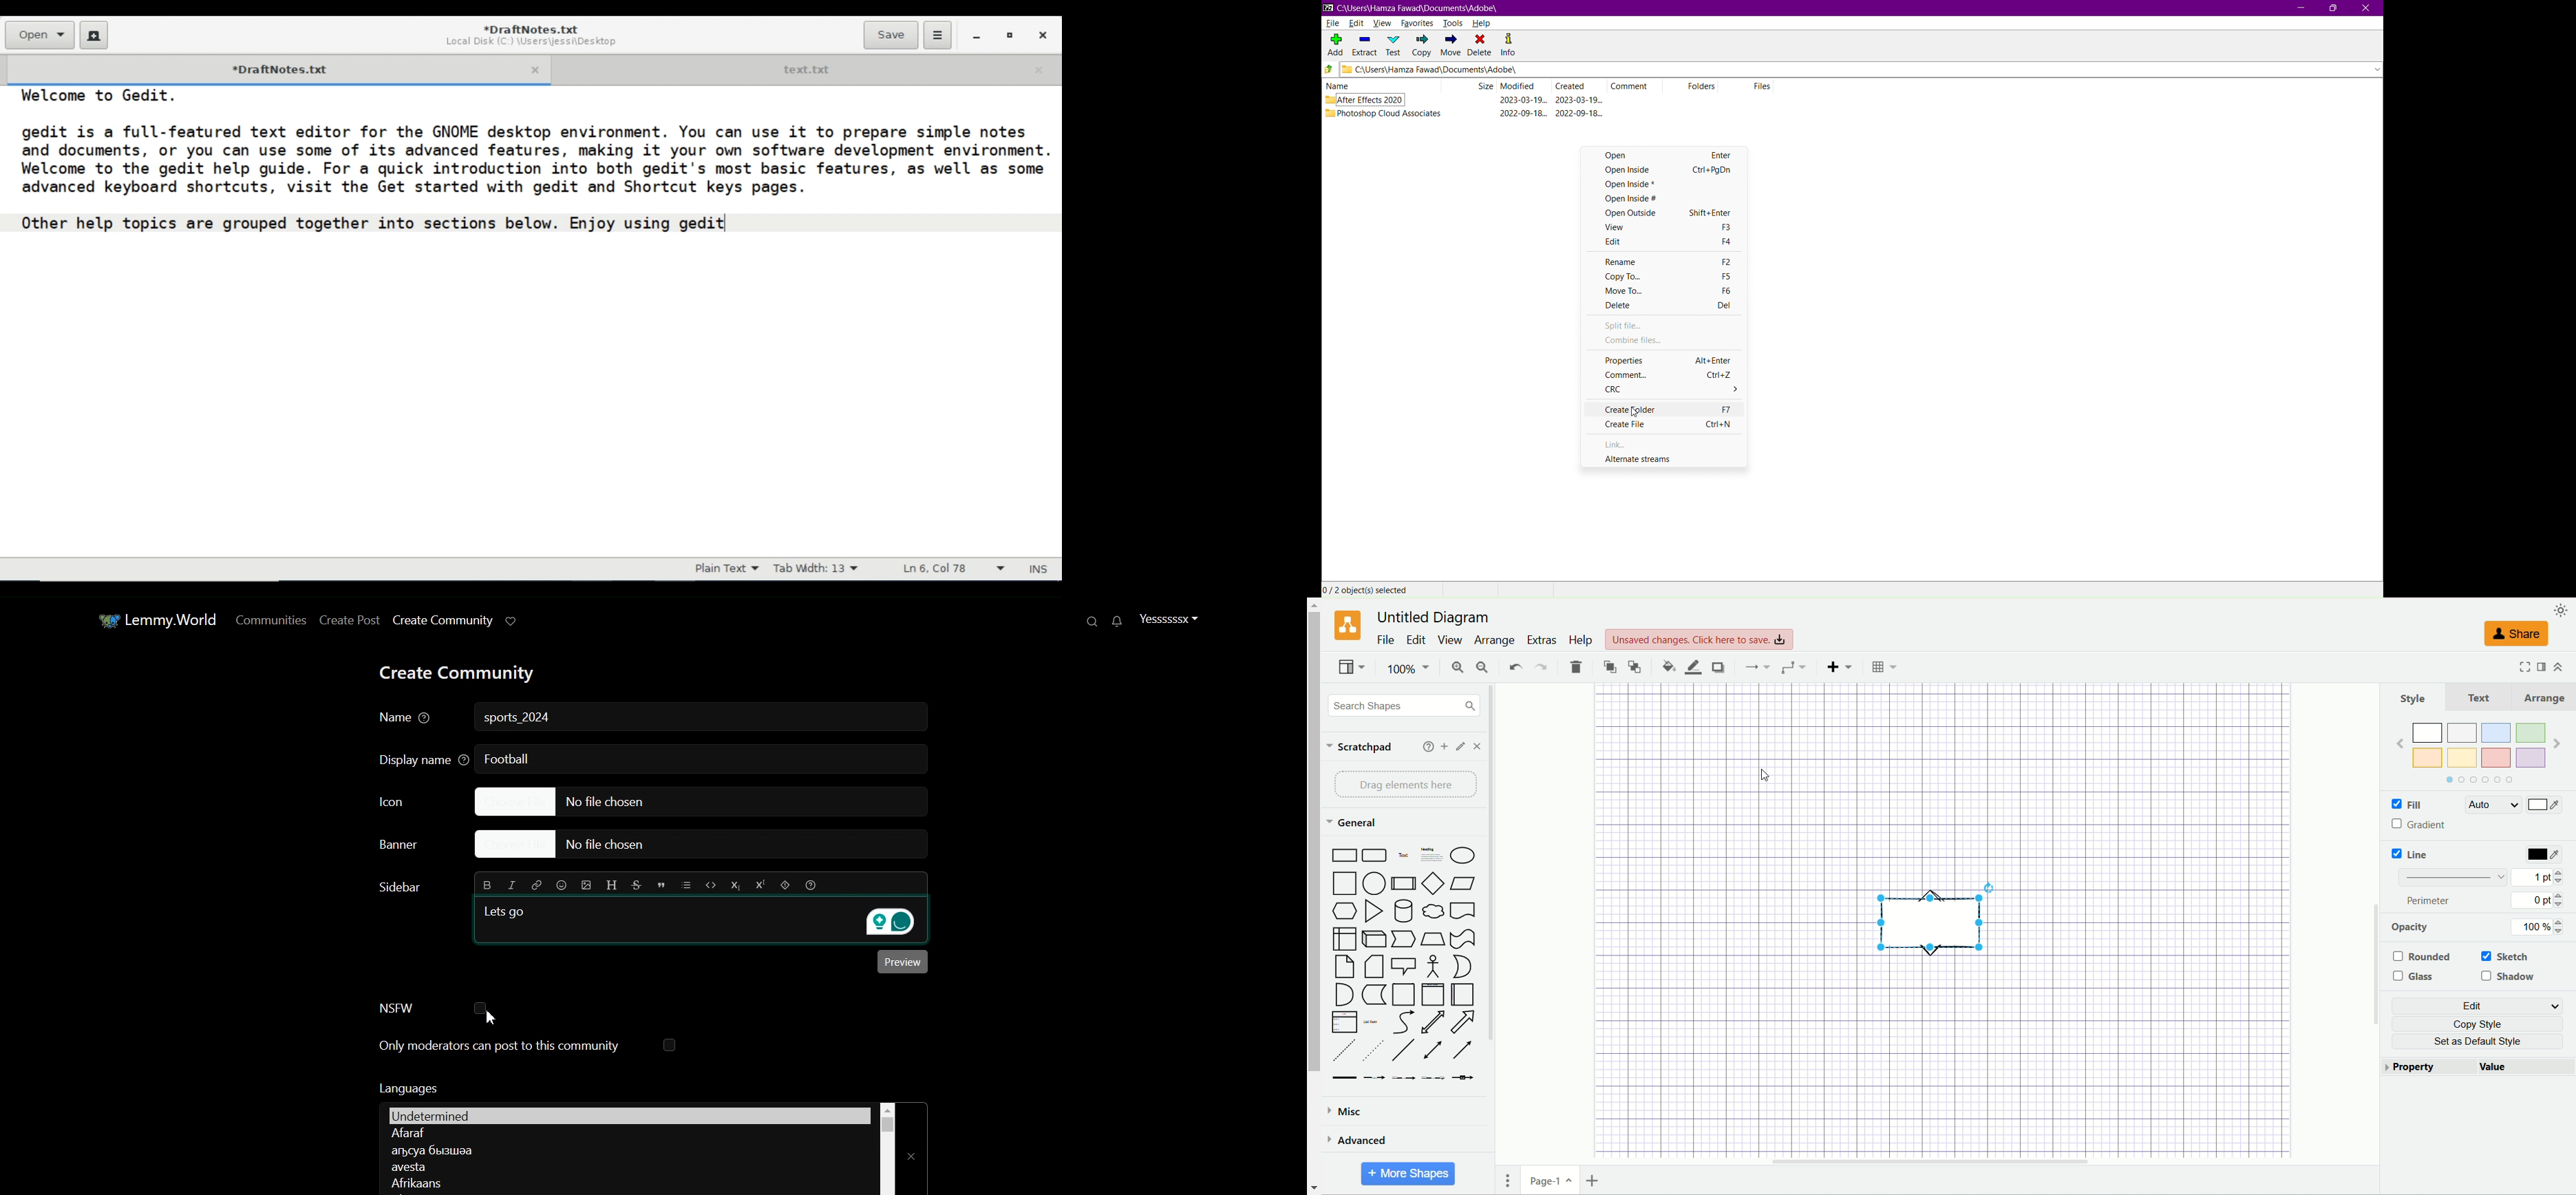 This screenshot has width=2576, height=1204. I want to click on Copy To, so click(1665, 277).